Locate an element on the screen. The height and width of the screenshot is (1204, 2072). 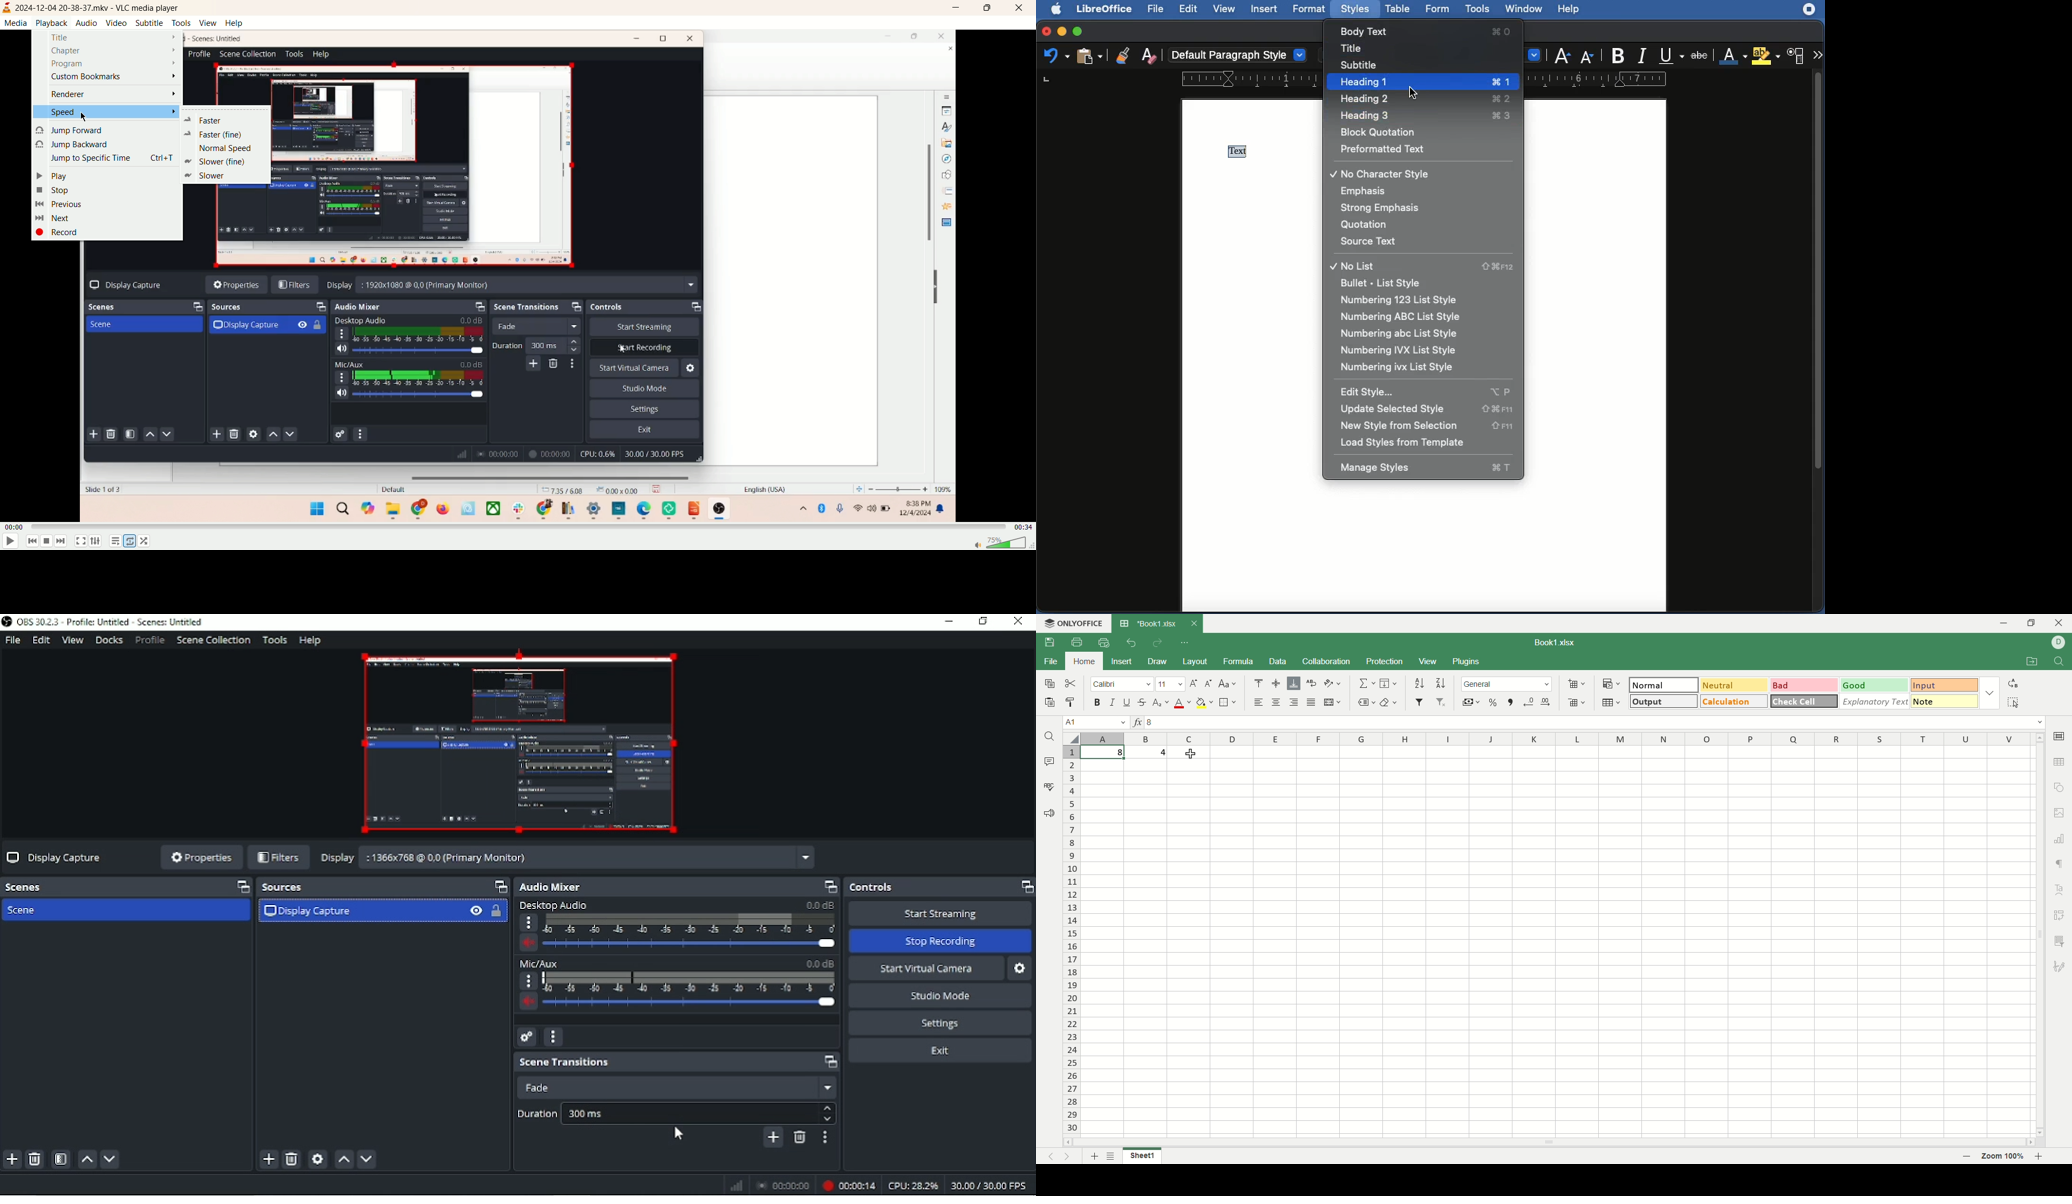
Move scene up is located at coordinates (87, 1160).